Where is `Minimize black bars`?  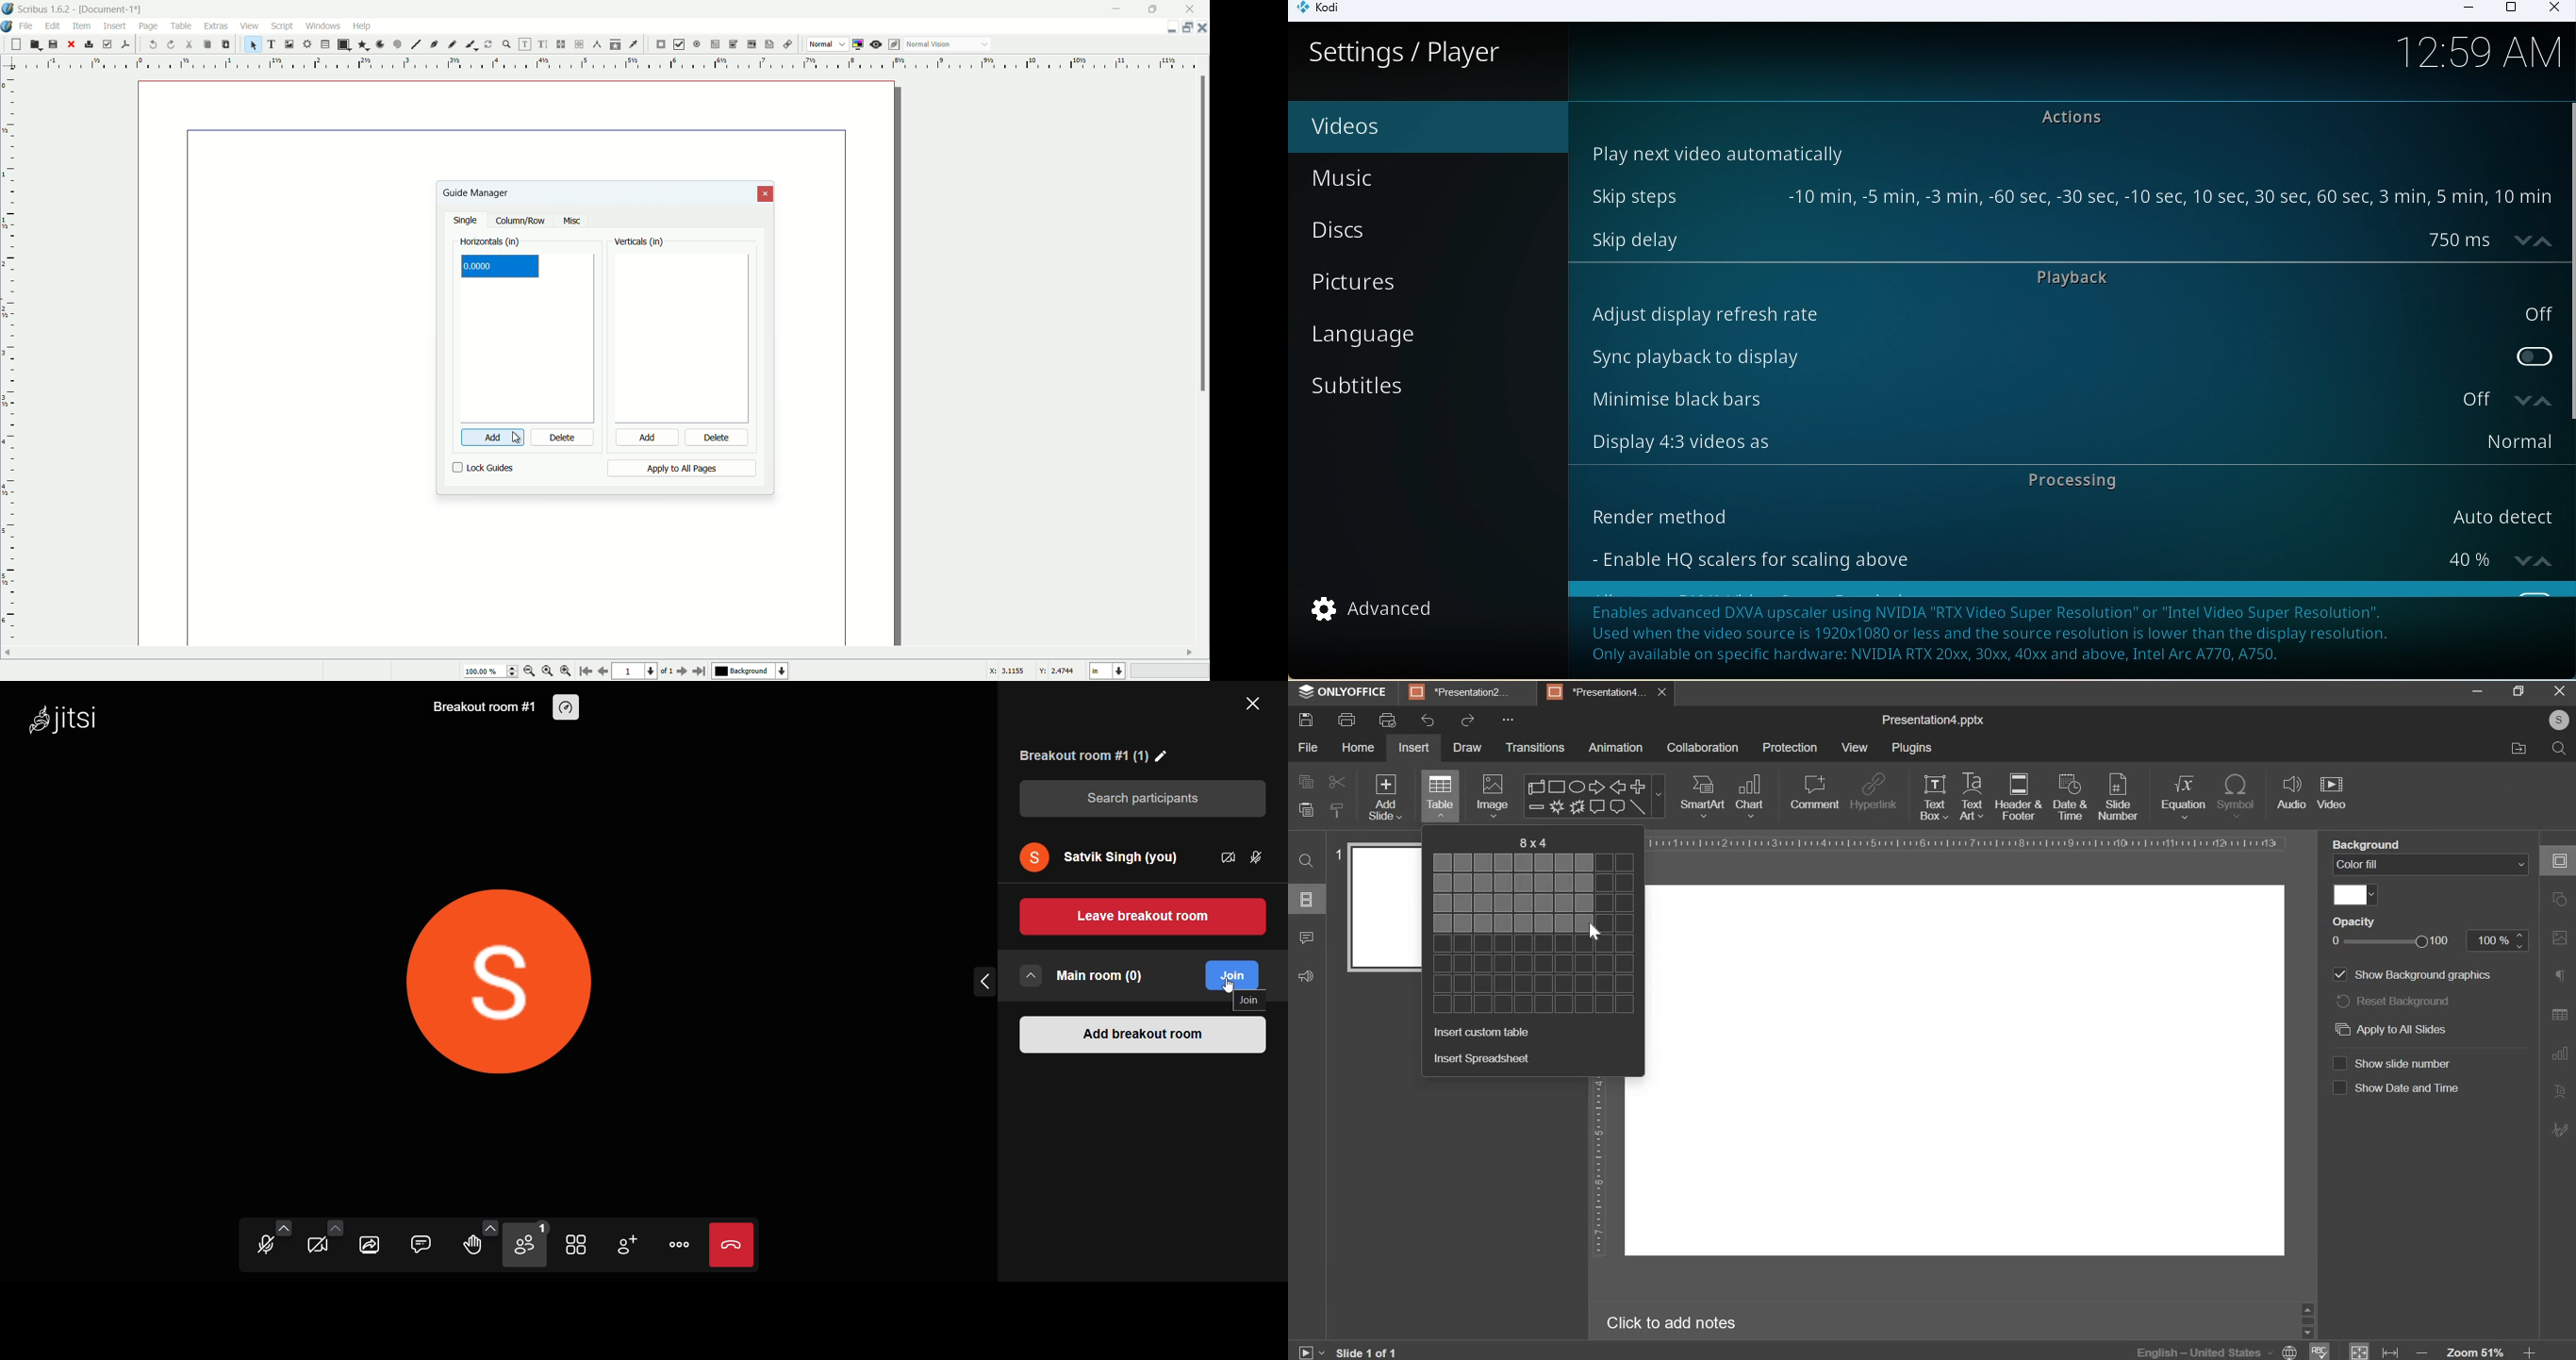
Minimize black bars is located at coordinates (2036, 400).